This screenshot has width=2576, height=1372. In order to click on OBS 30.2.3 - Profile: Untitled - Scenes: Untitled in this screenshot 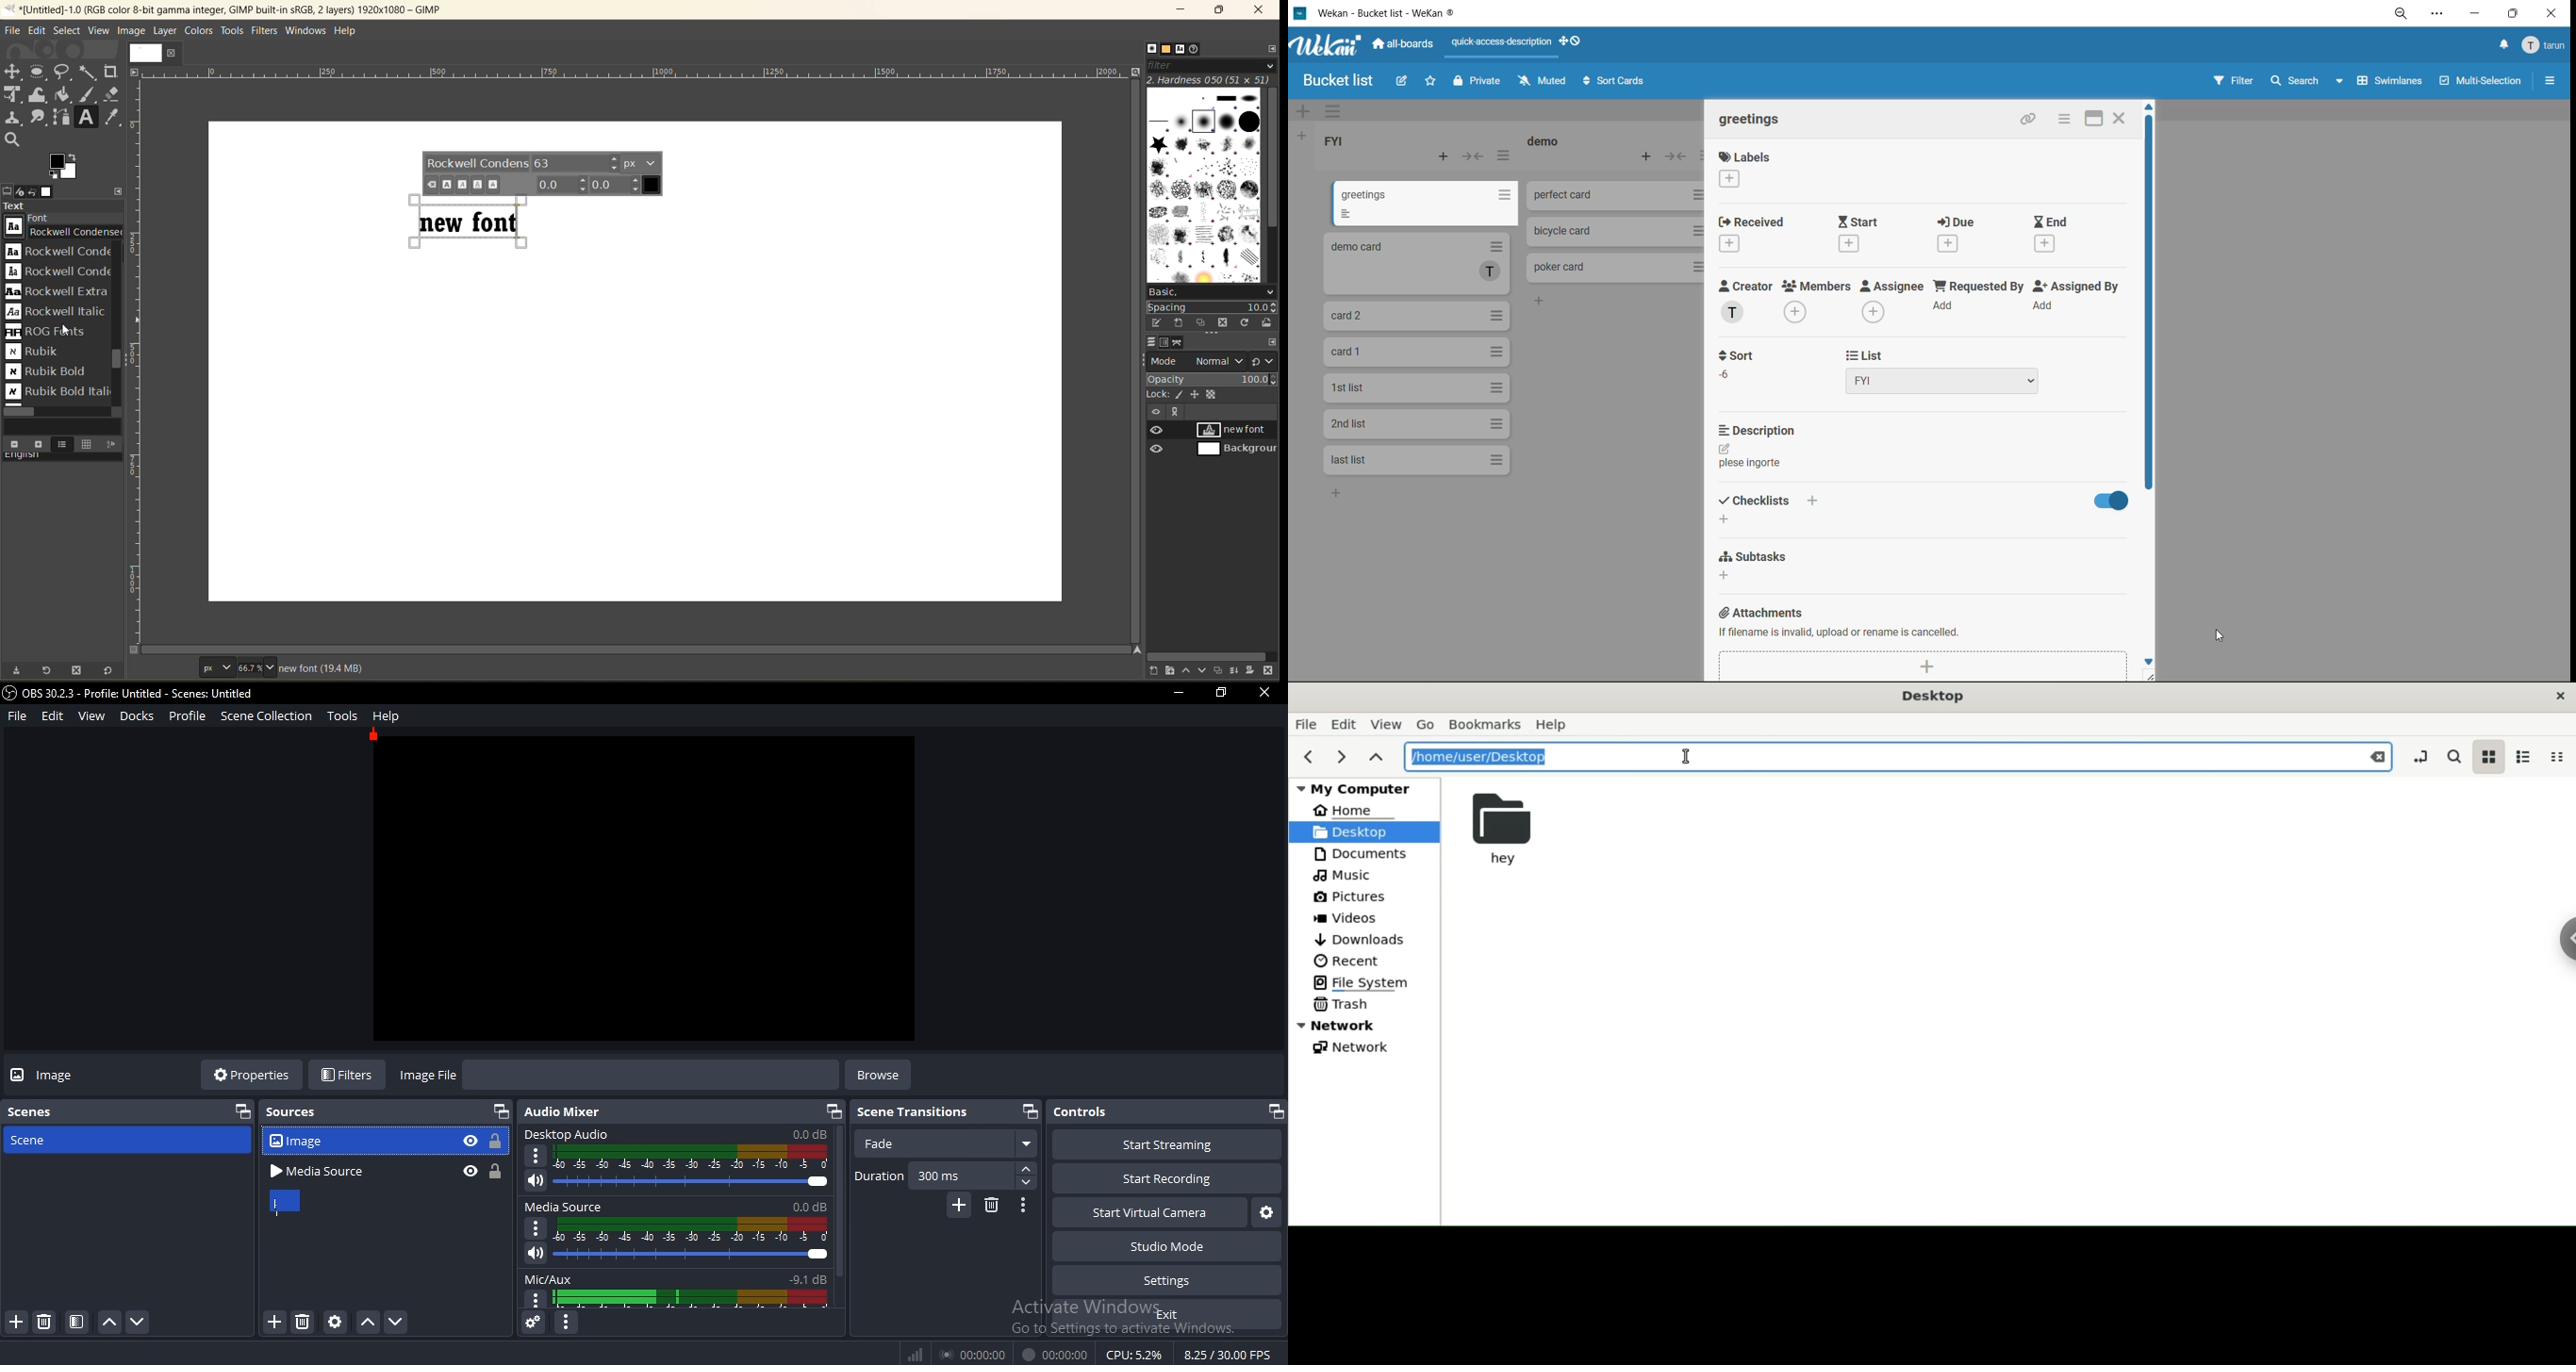, I will do `click(128, 693)`.